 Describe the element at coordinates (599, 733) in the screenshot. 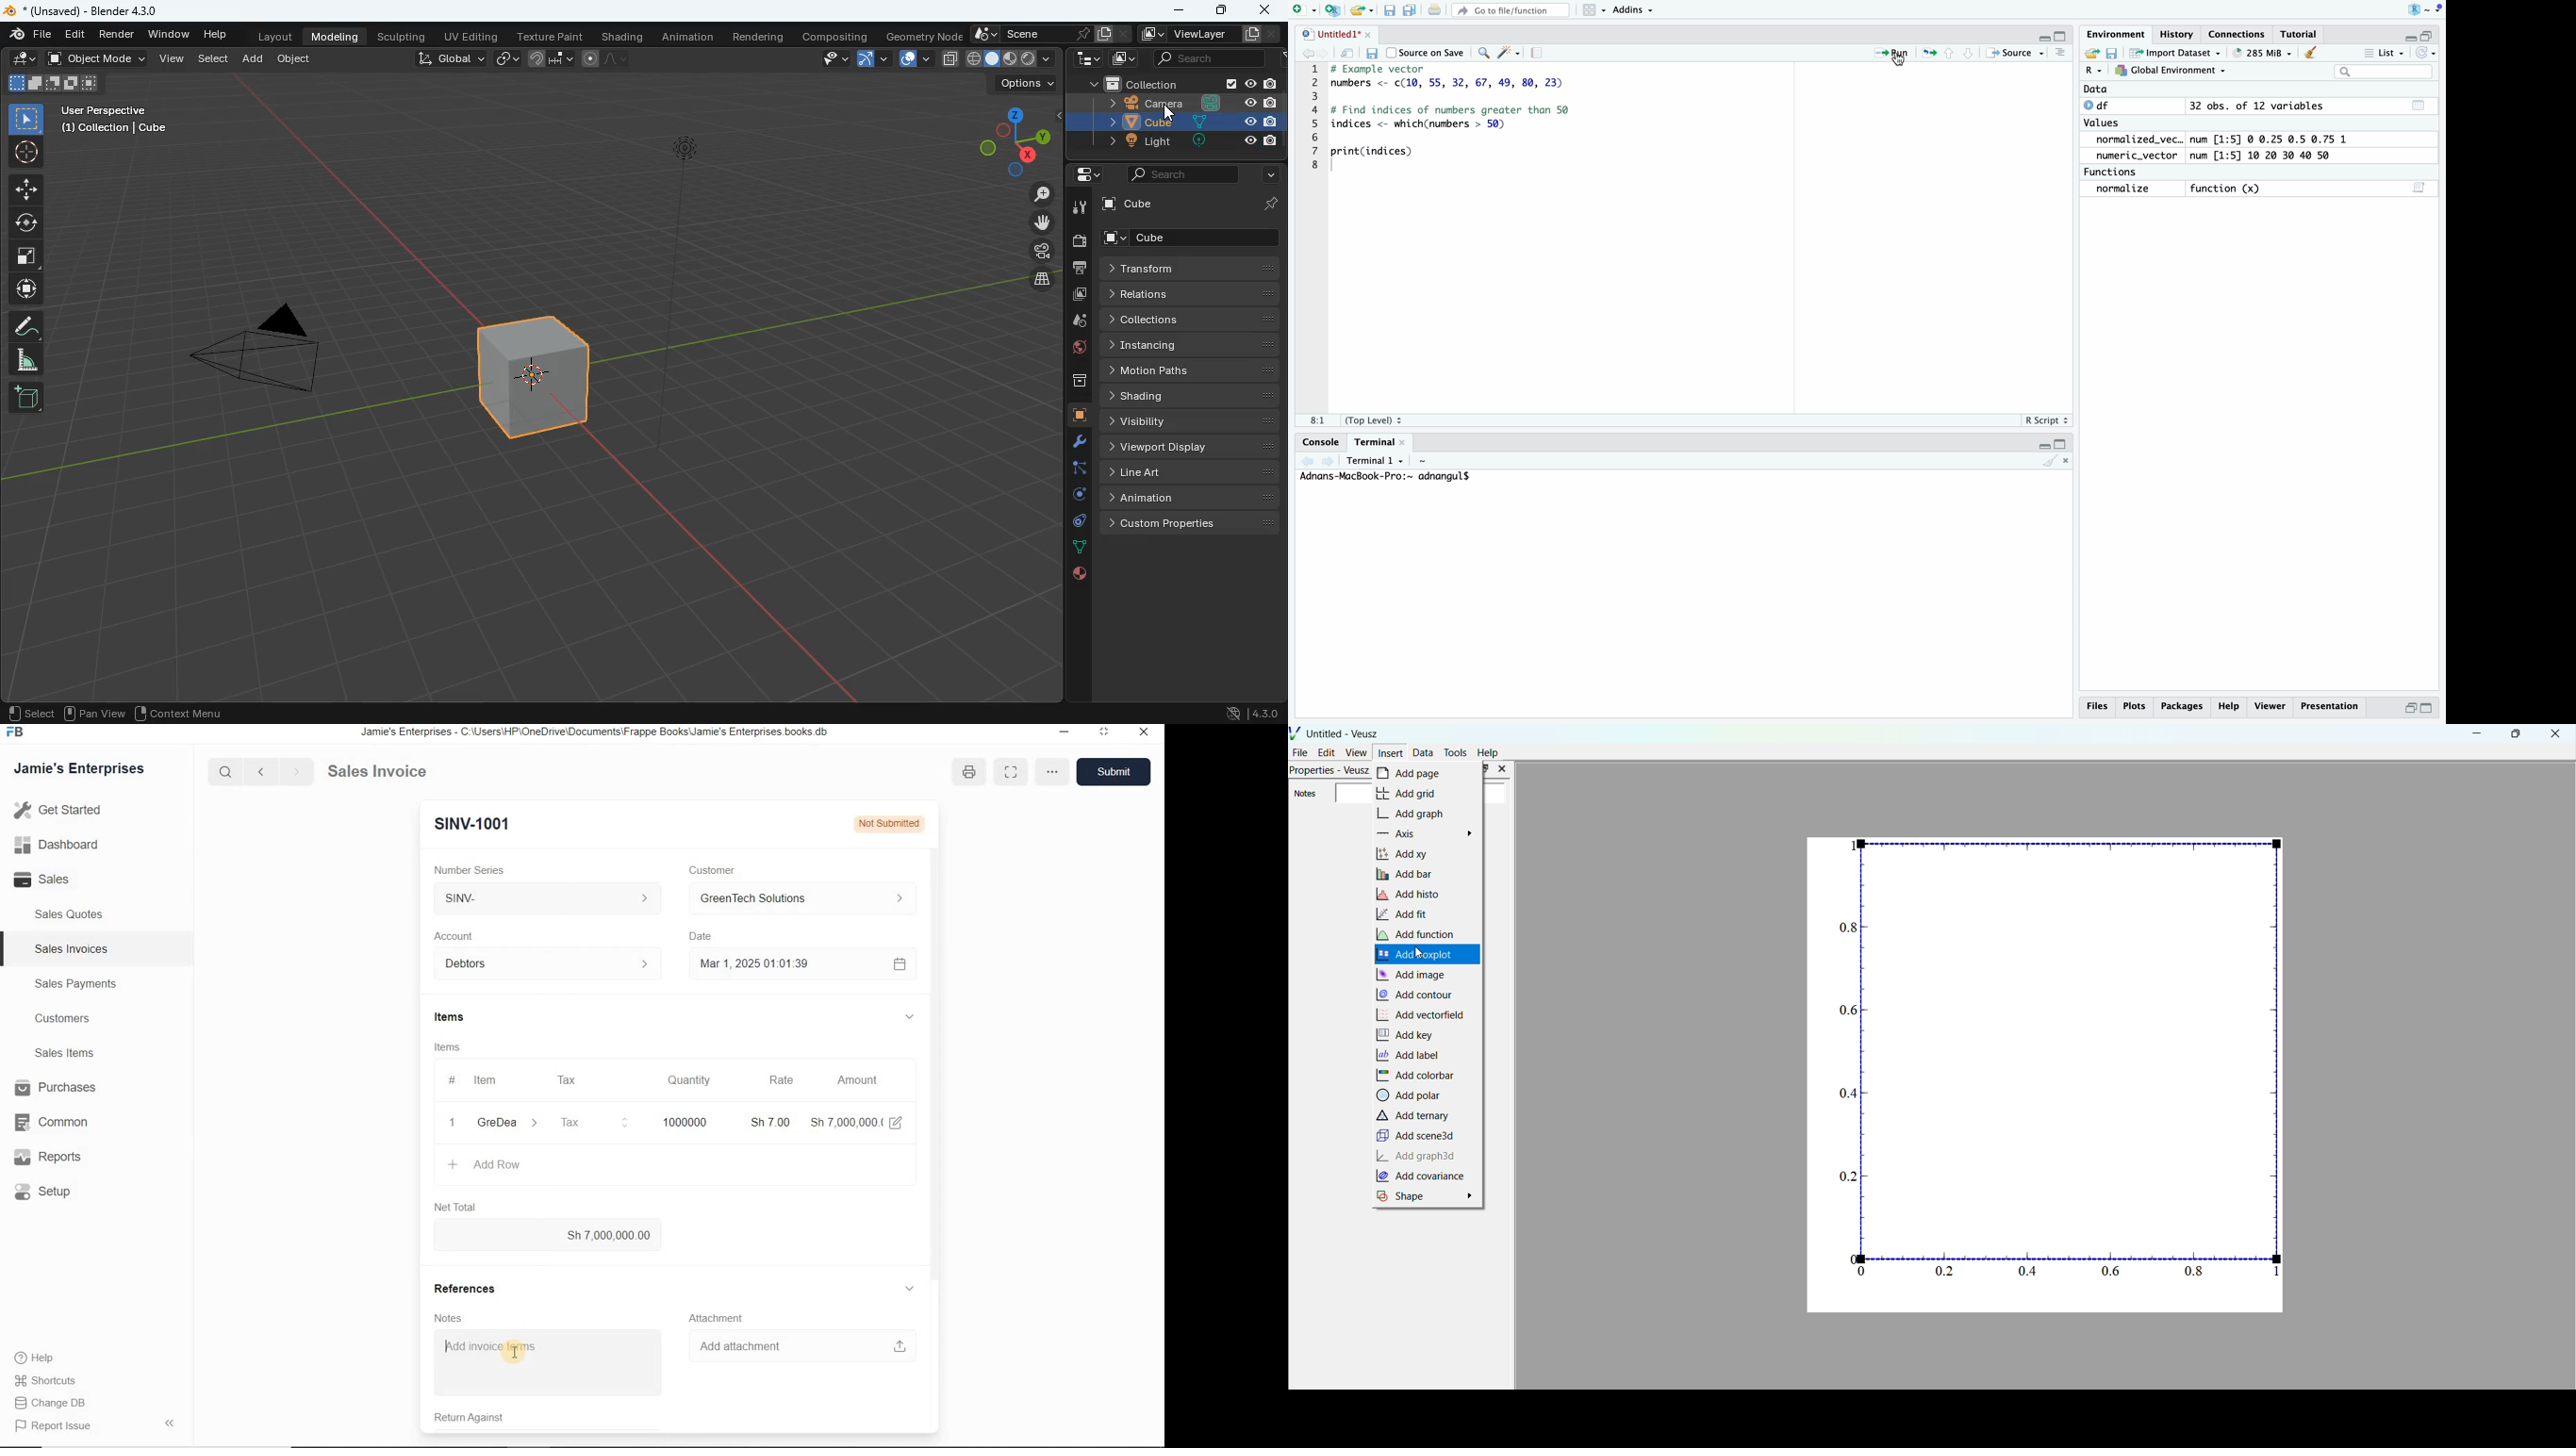

I see `Jamie's Enterprises - C:\Users\HP\OneDrive\Documents\Frappe Books\Jamie's Enterprises books.db` at that location.